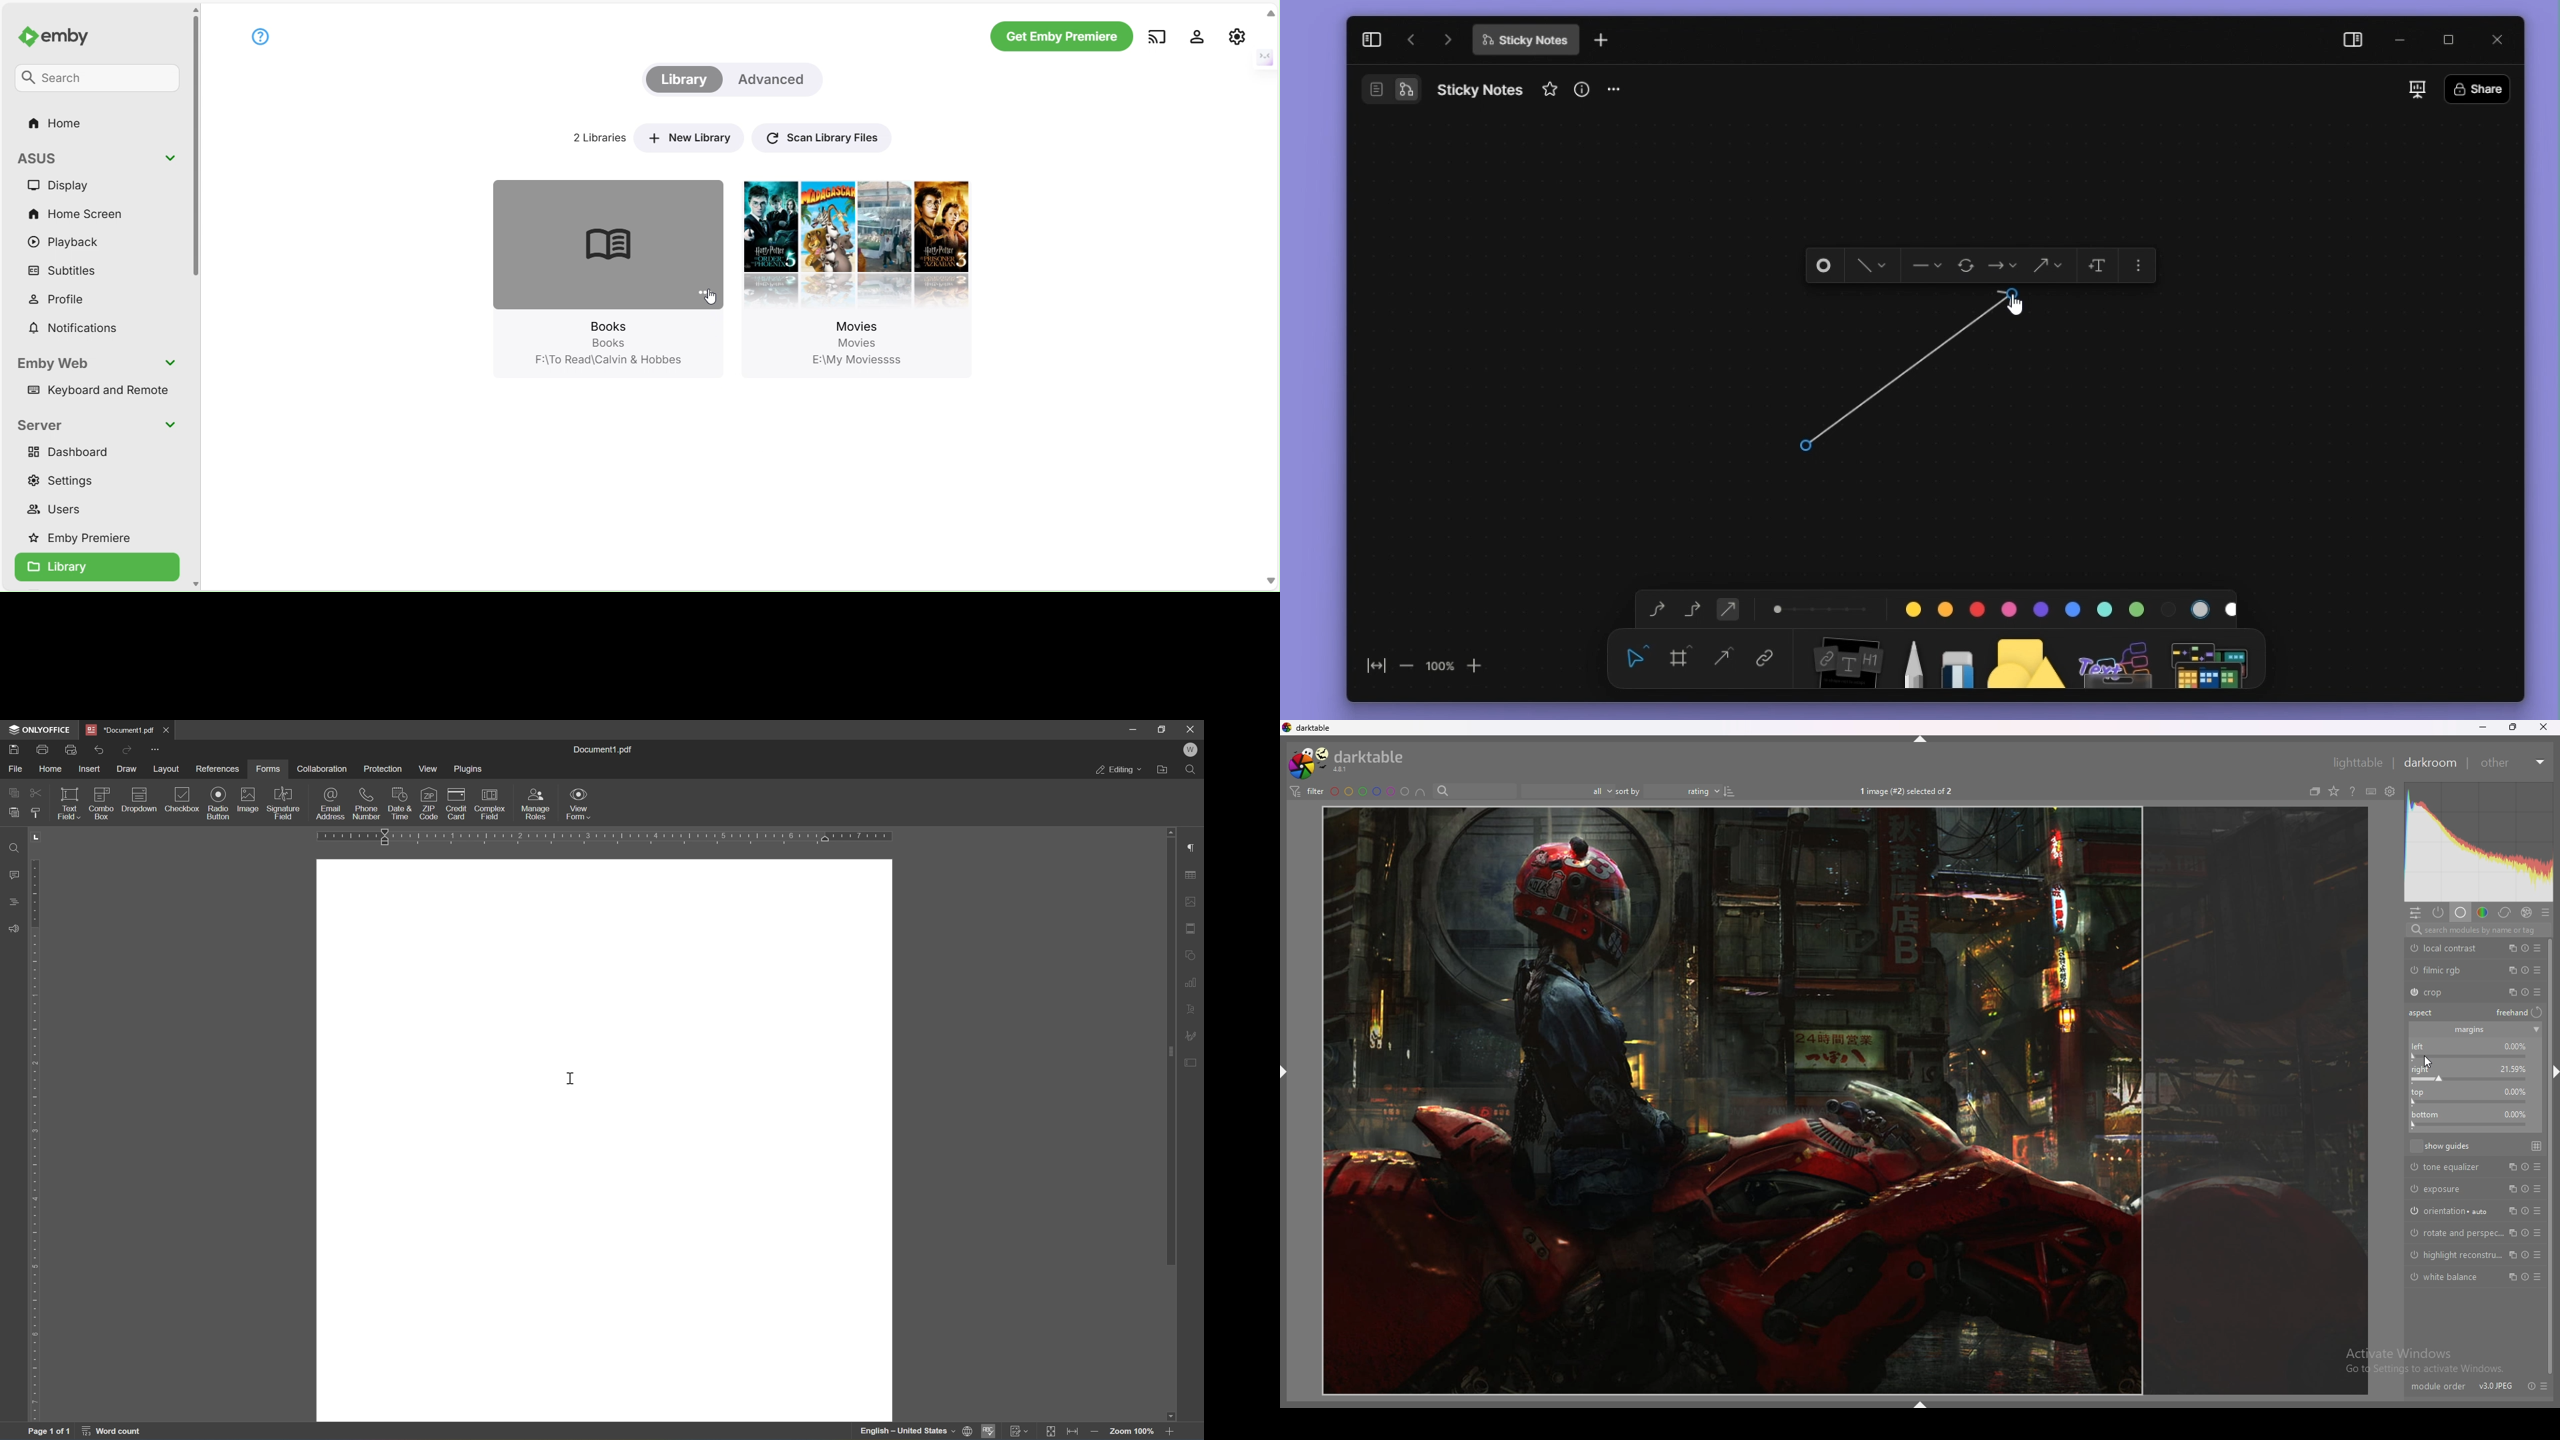 The height and width of the screenshot is (1456, 2576). I want to click on forms, so click(269, 769).